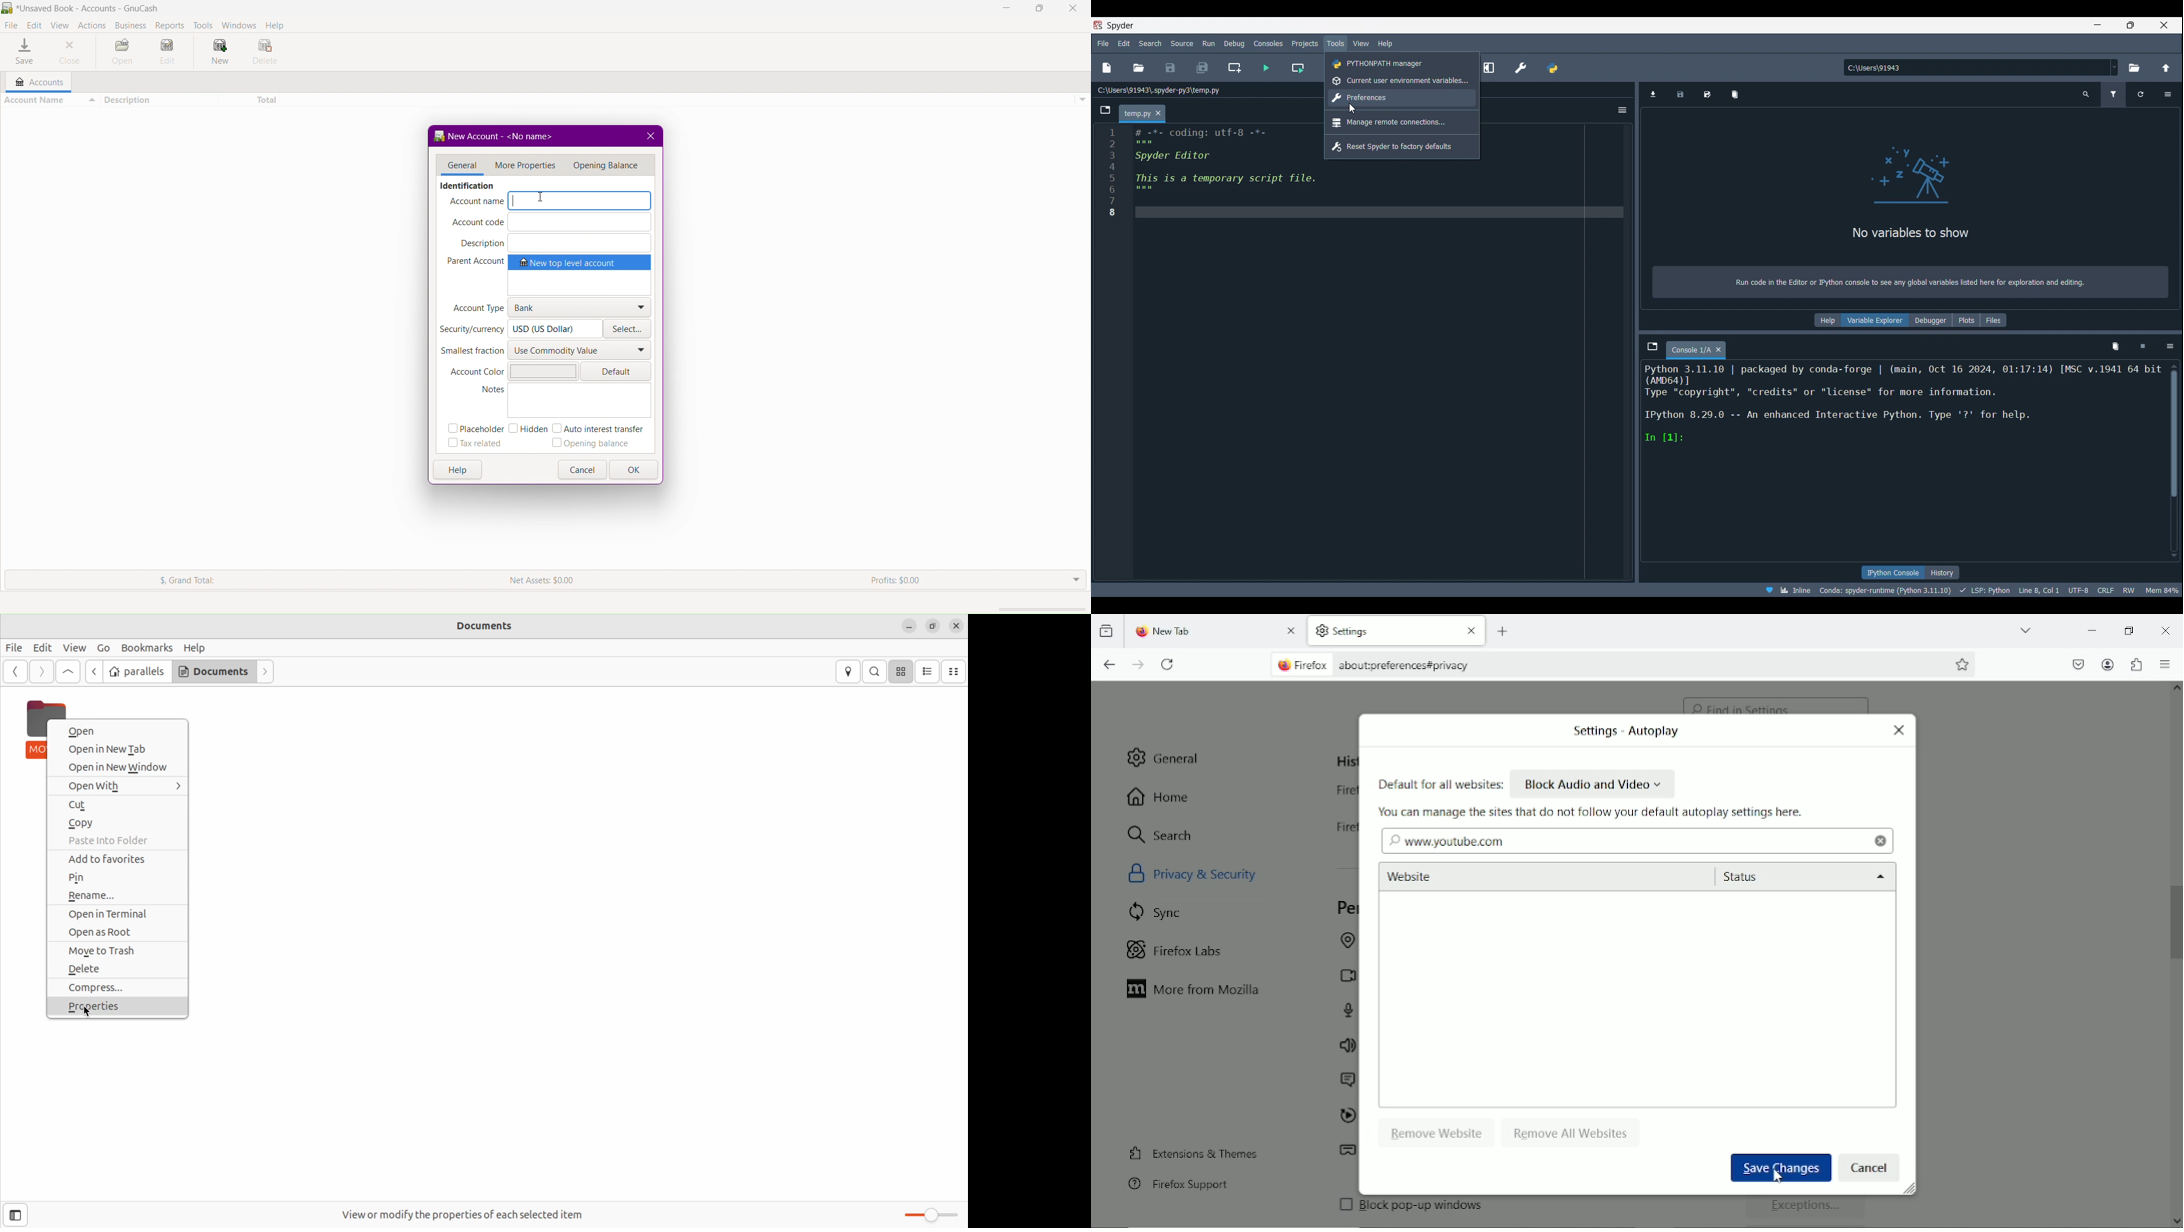  Describe the element at coordinates (2175, 461) in the screenshot. I see `Vertical slide bar` at that location.